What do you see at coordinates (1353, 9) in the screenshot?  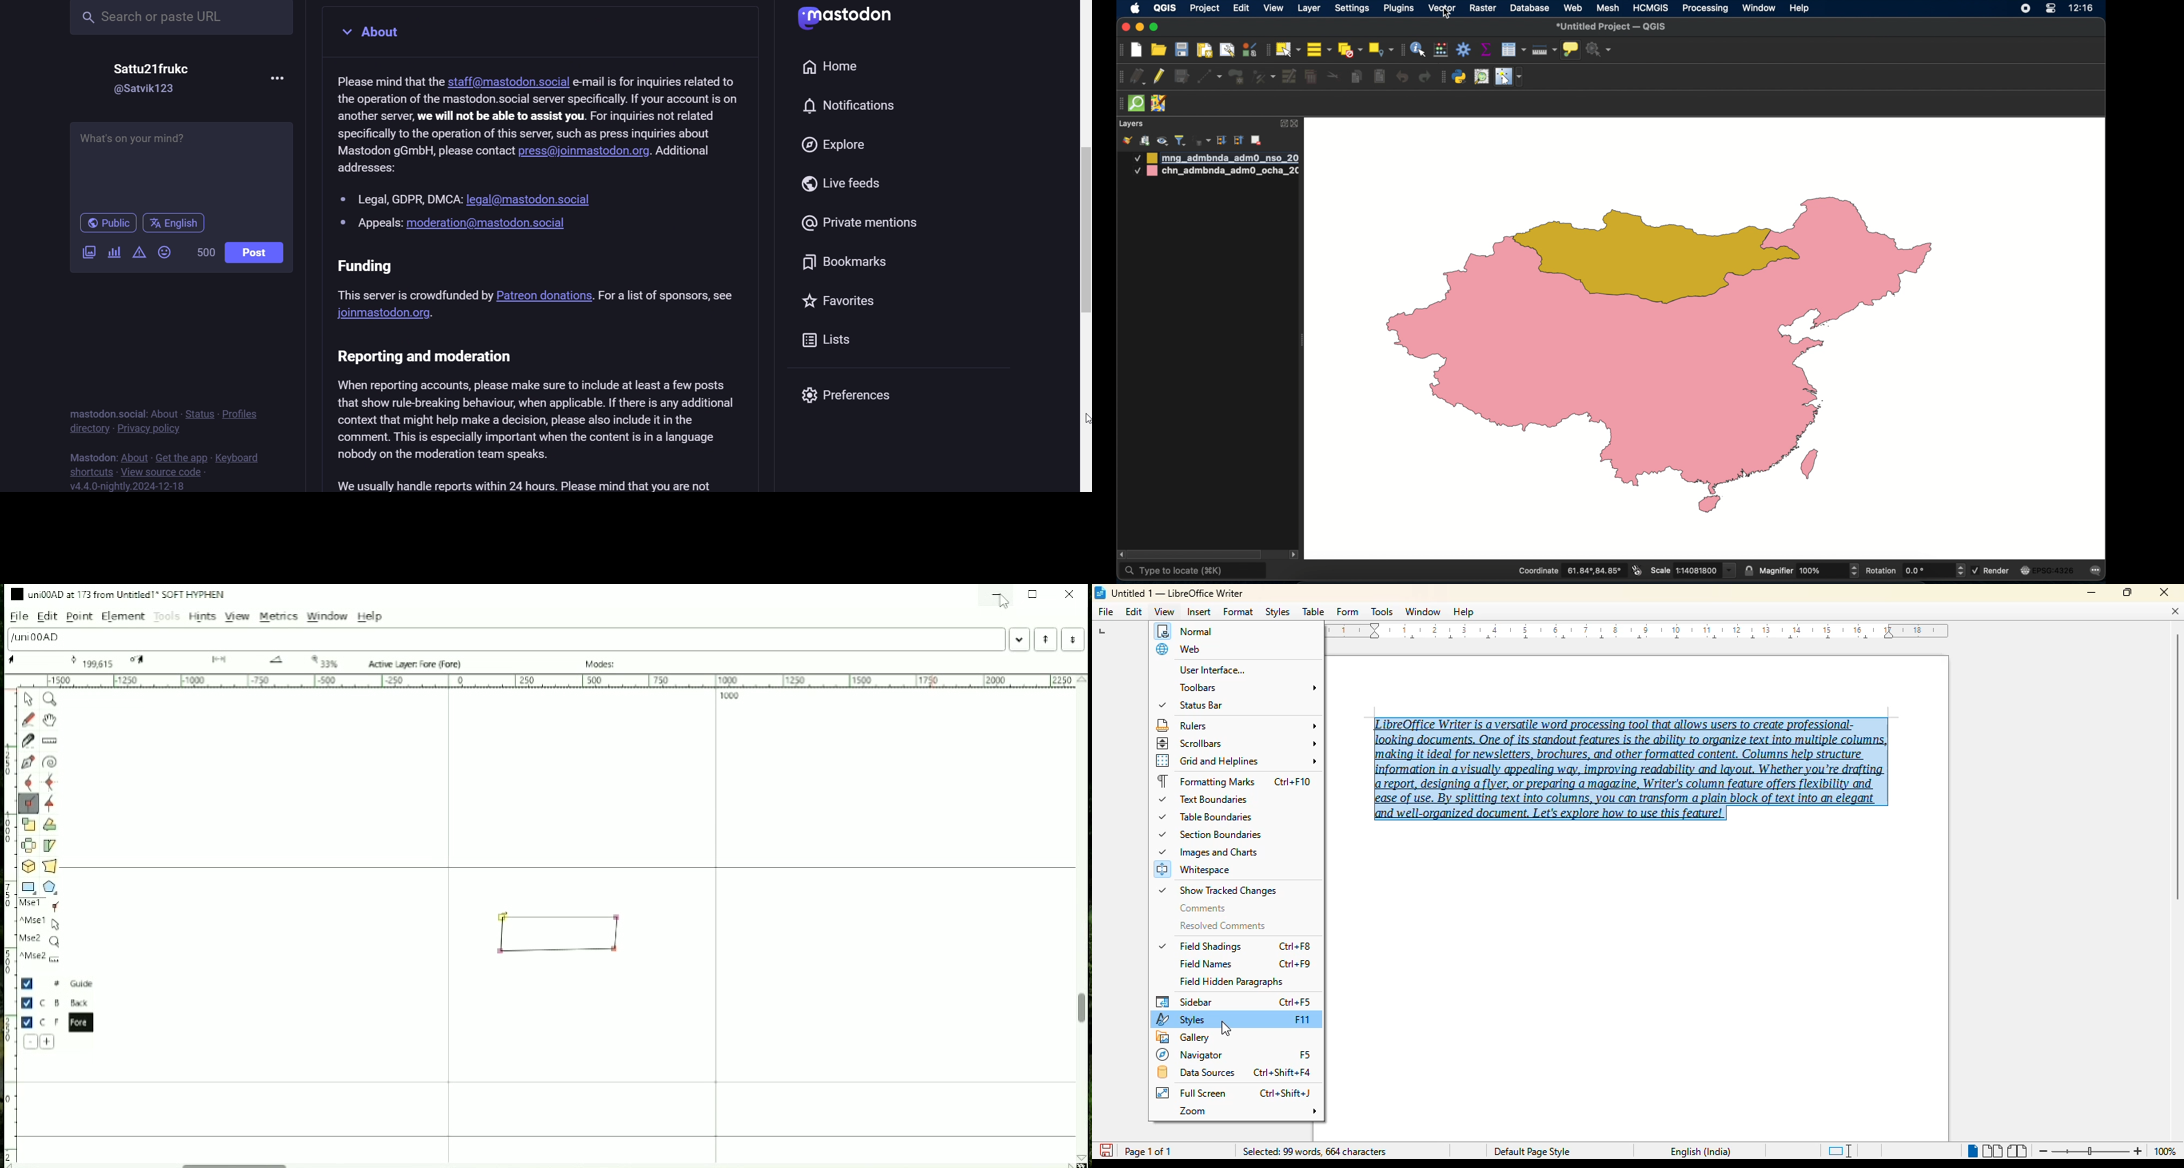 I see `settings` at bounding box center [1353, 9].